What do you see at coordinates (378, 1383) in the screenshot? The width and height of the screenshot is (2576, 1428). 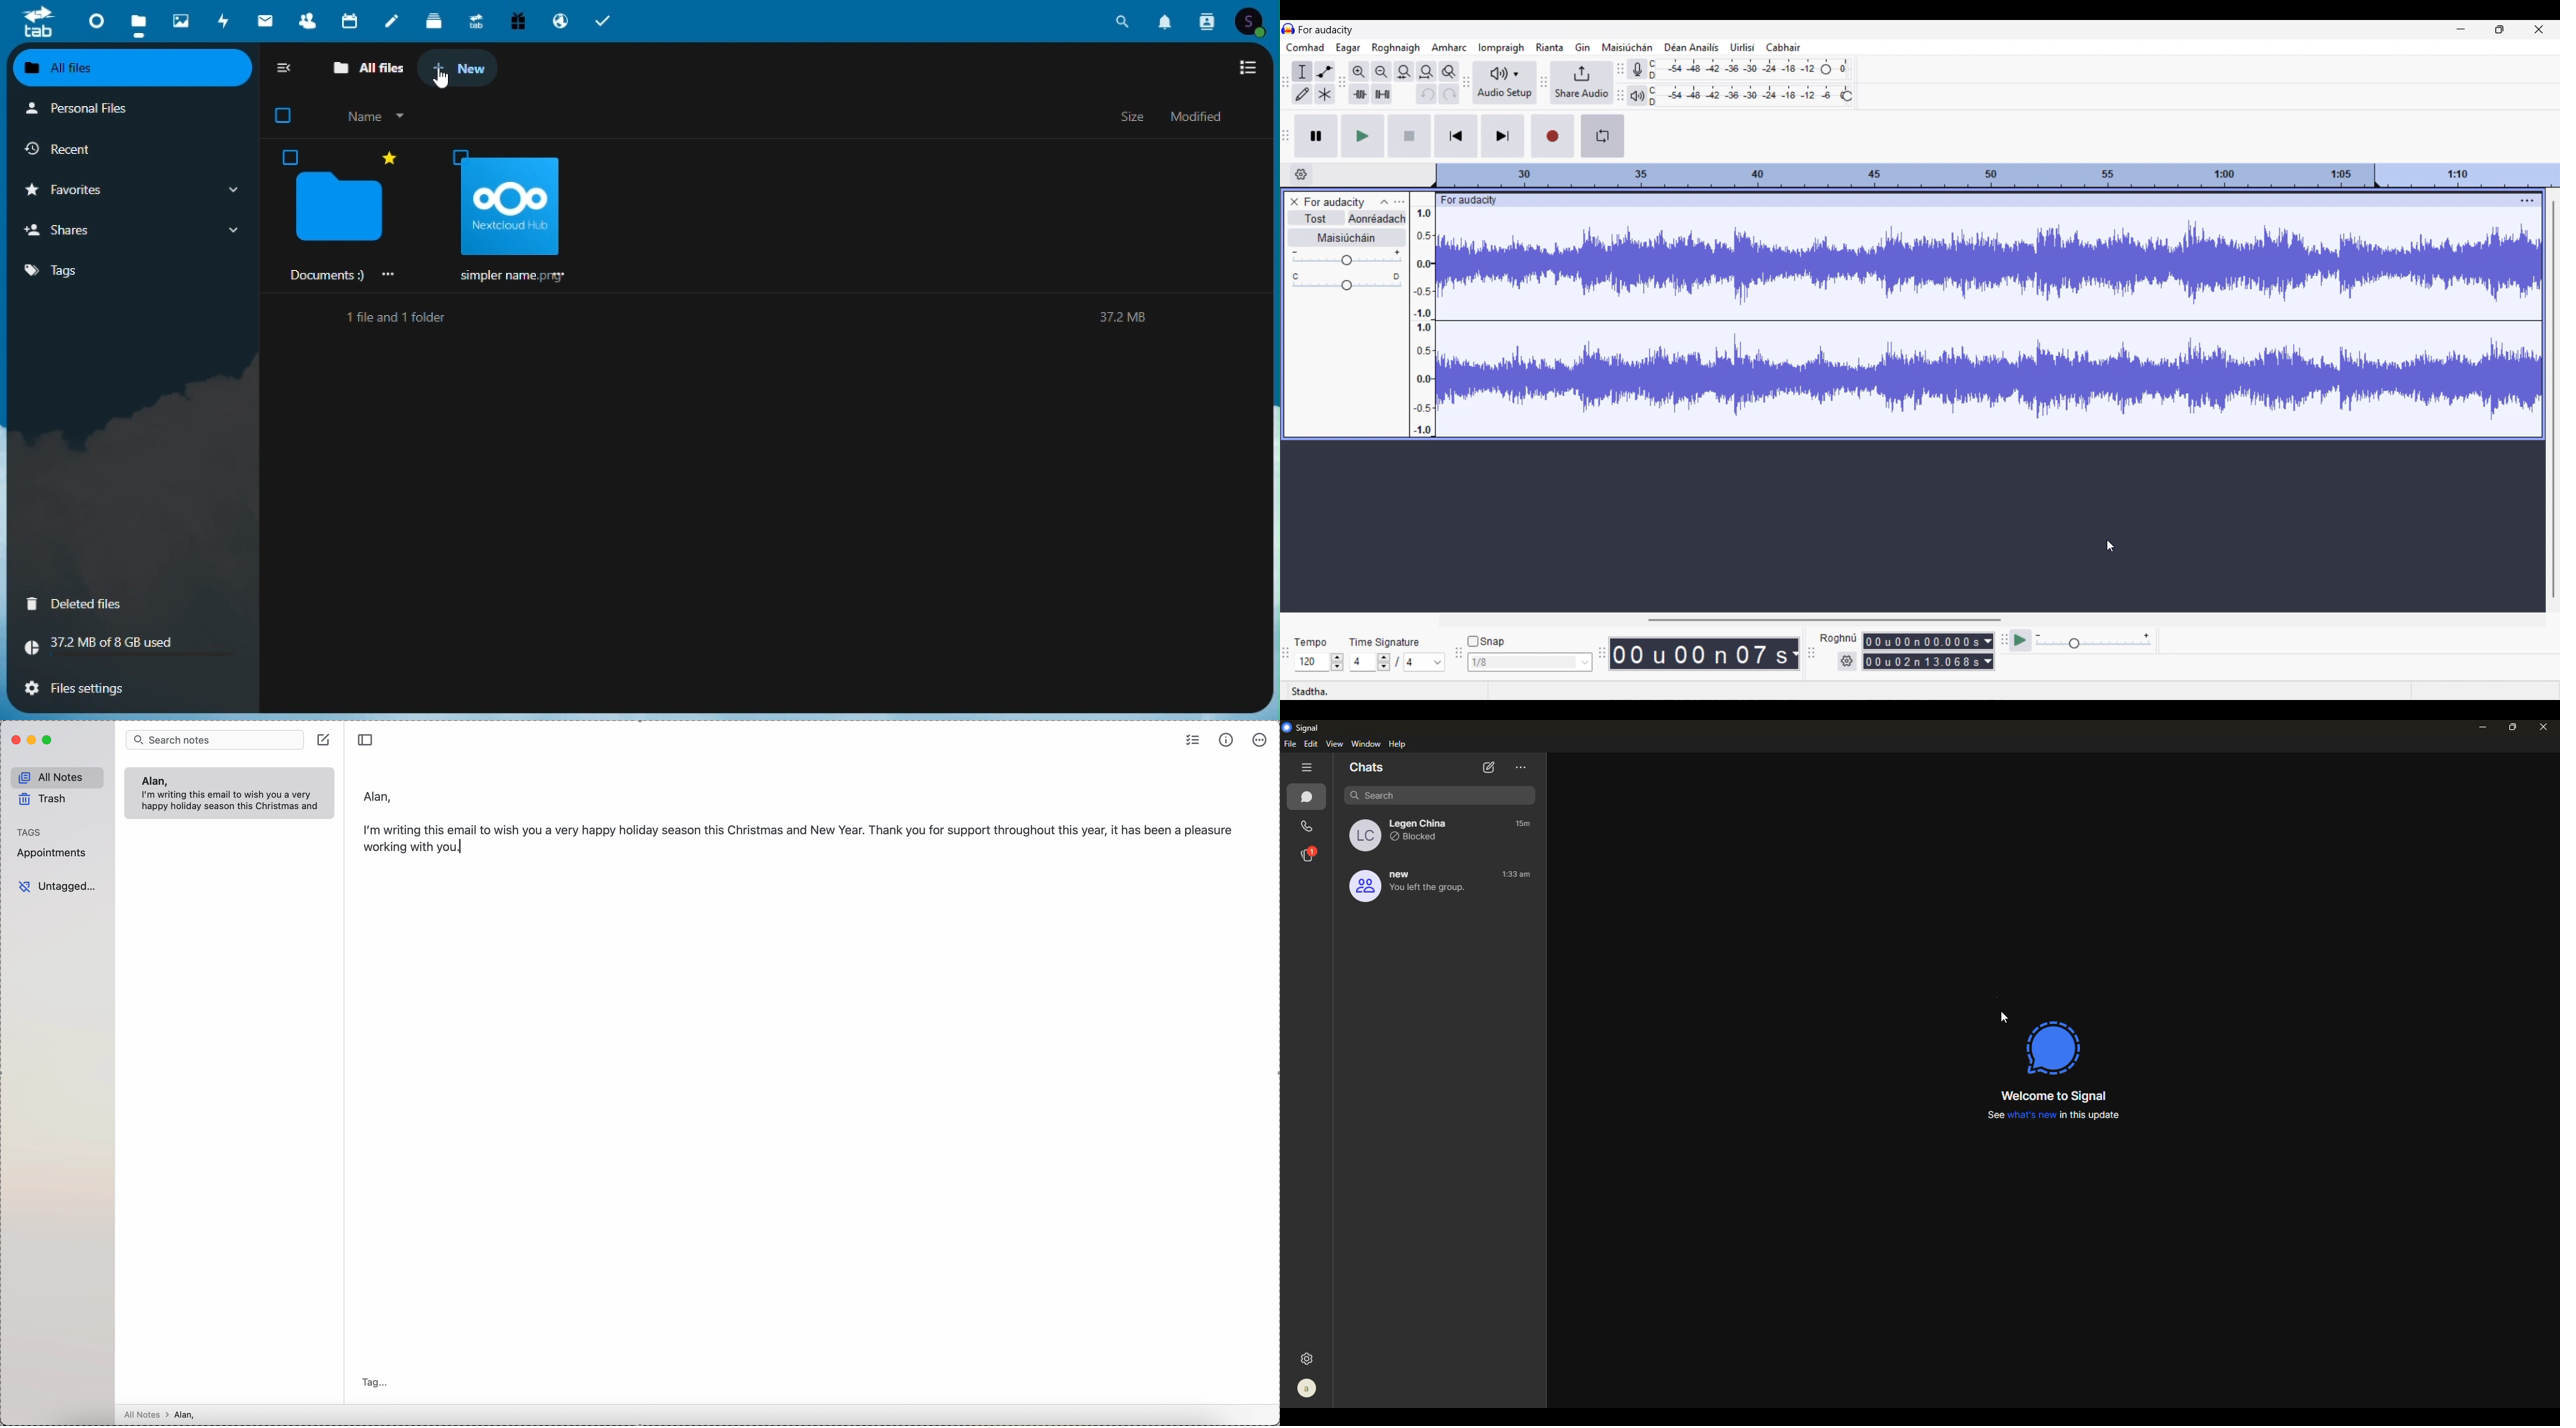 I see `tag` at bounding box center [378, 1383].